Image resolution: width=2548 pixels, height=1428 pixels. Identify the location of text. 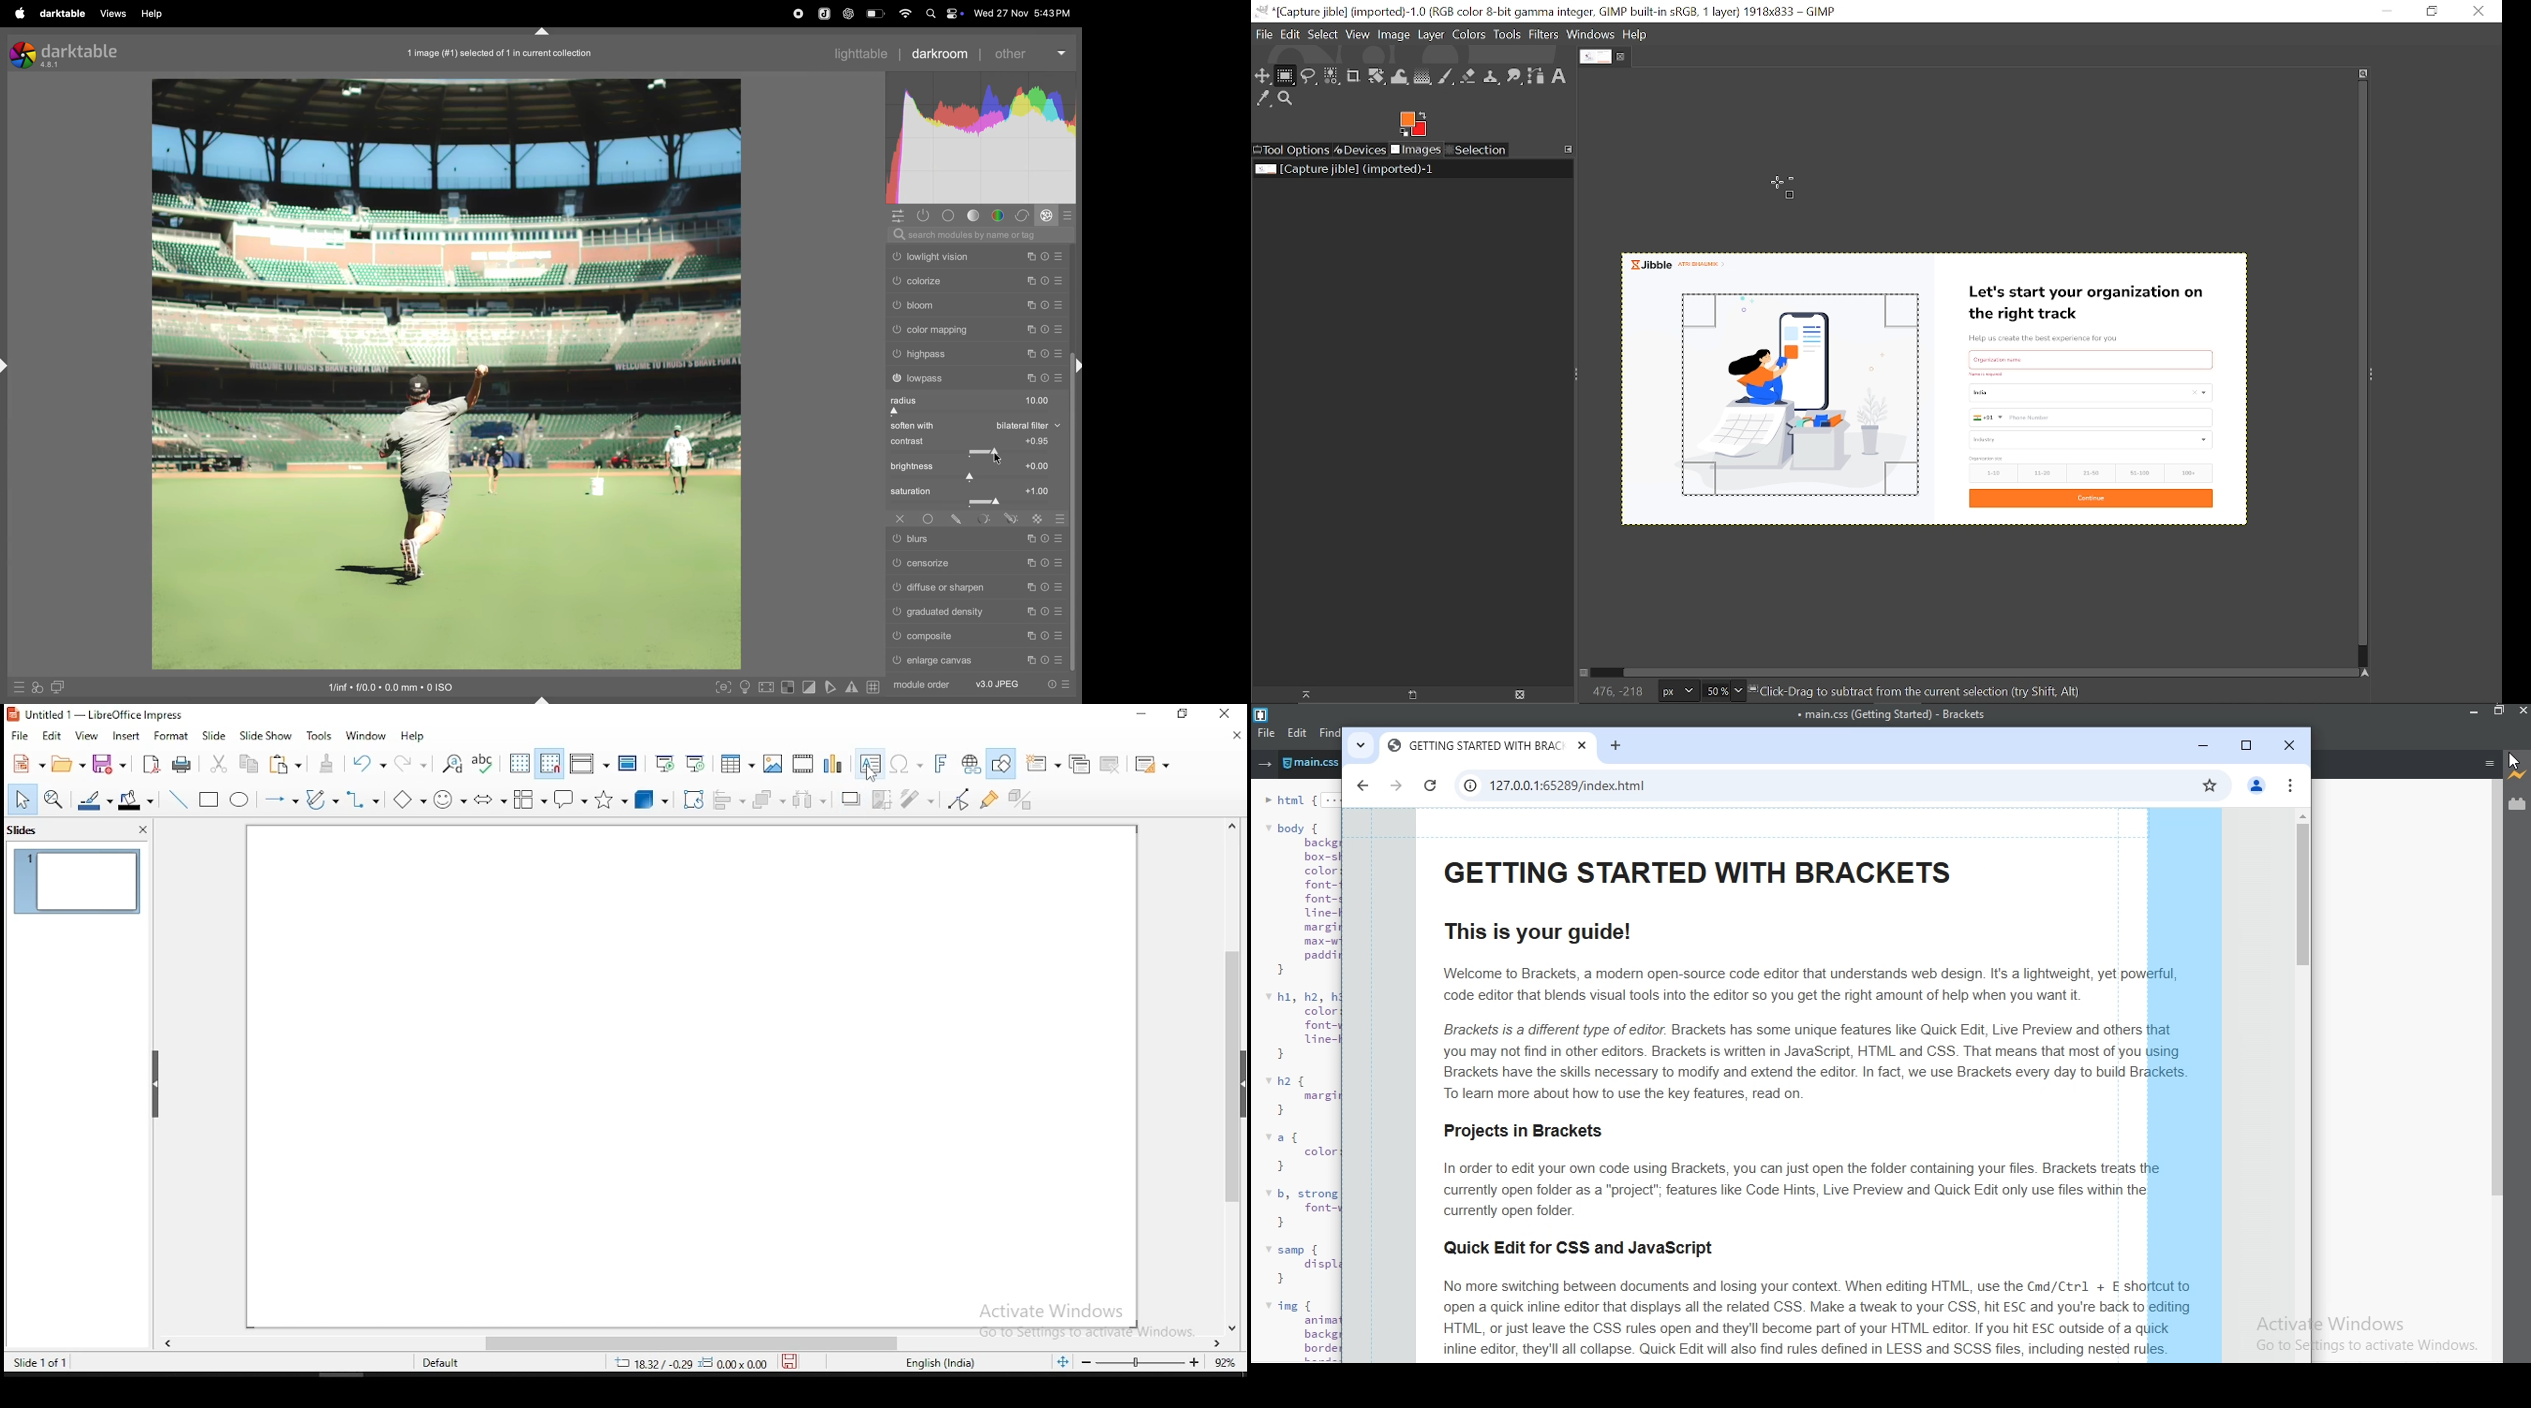
(2092, 357).